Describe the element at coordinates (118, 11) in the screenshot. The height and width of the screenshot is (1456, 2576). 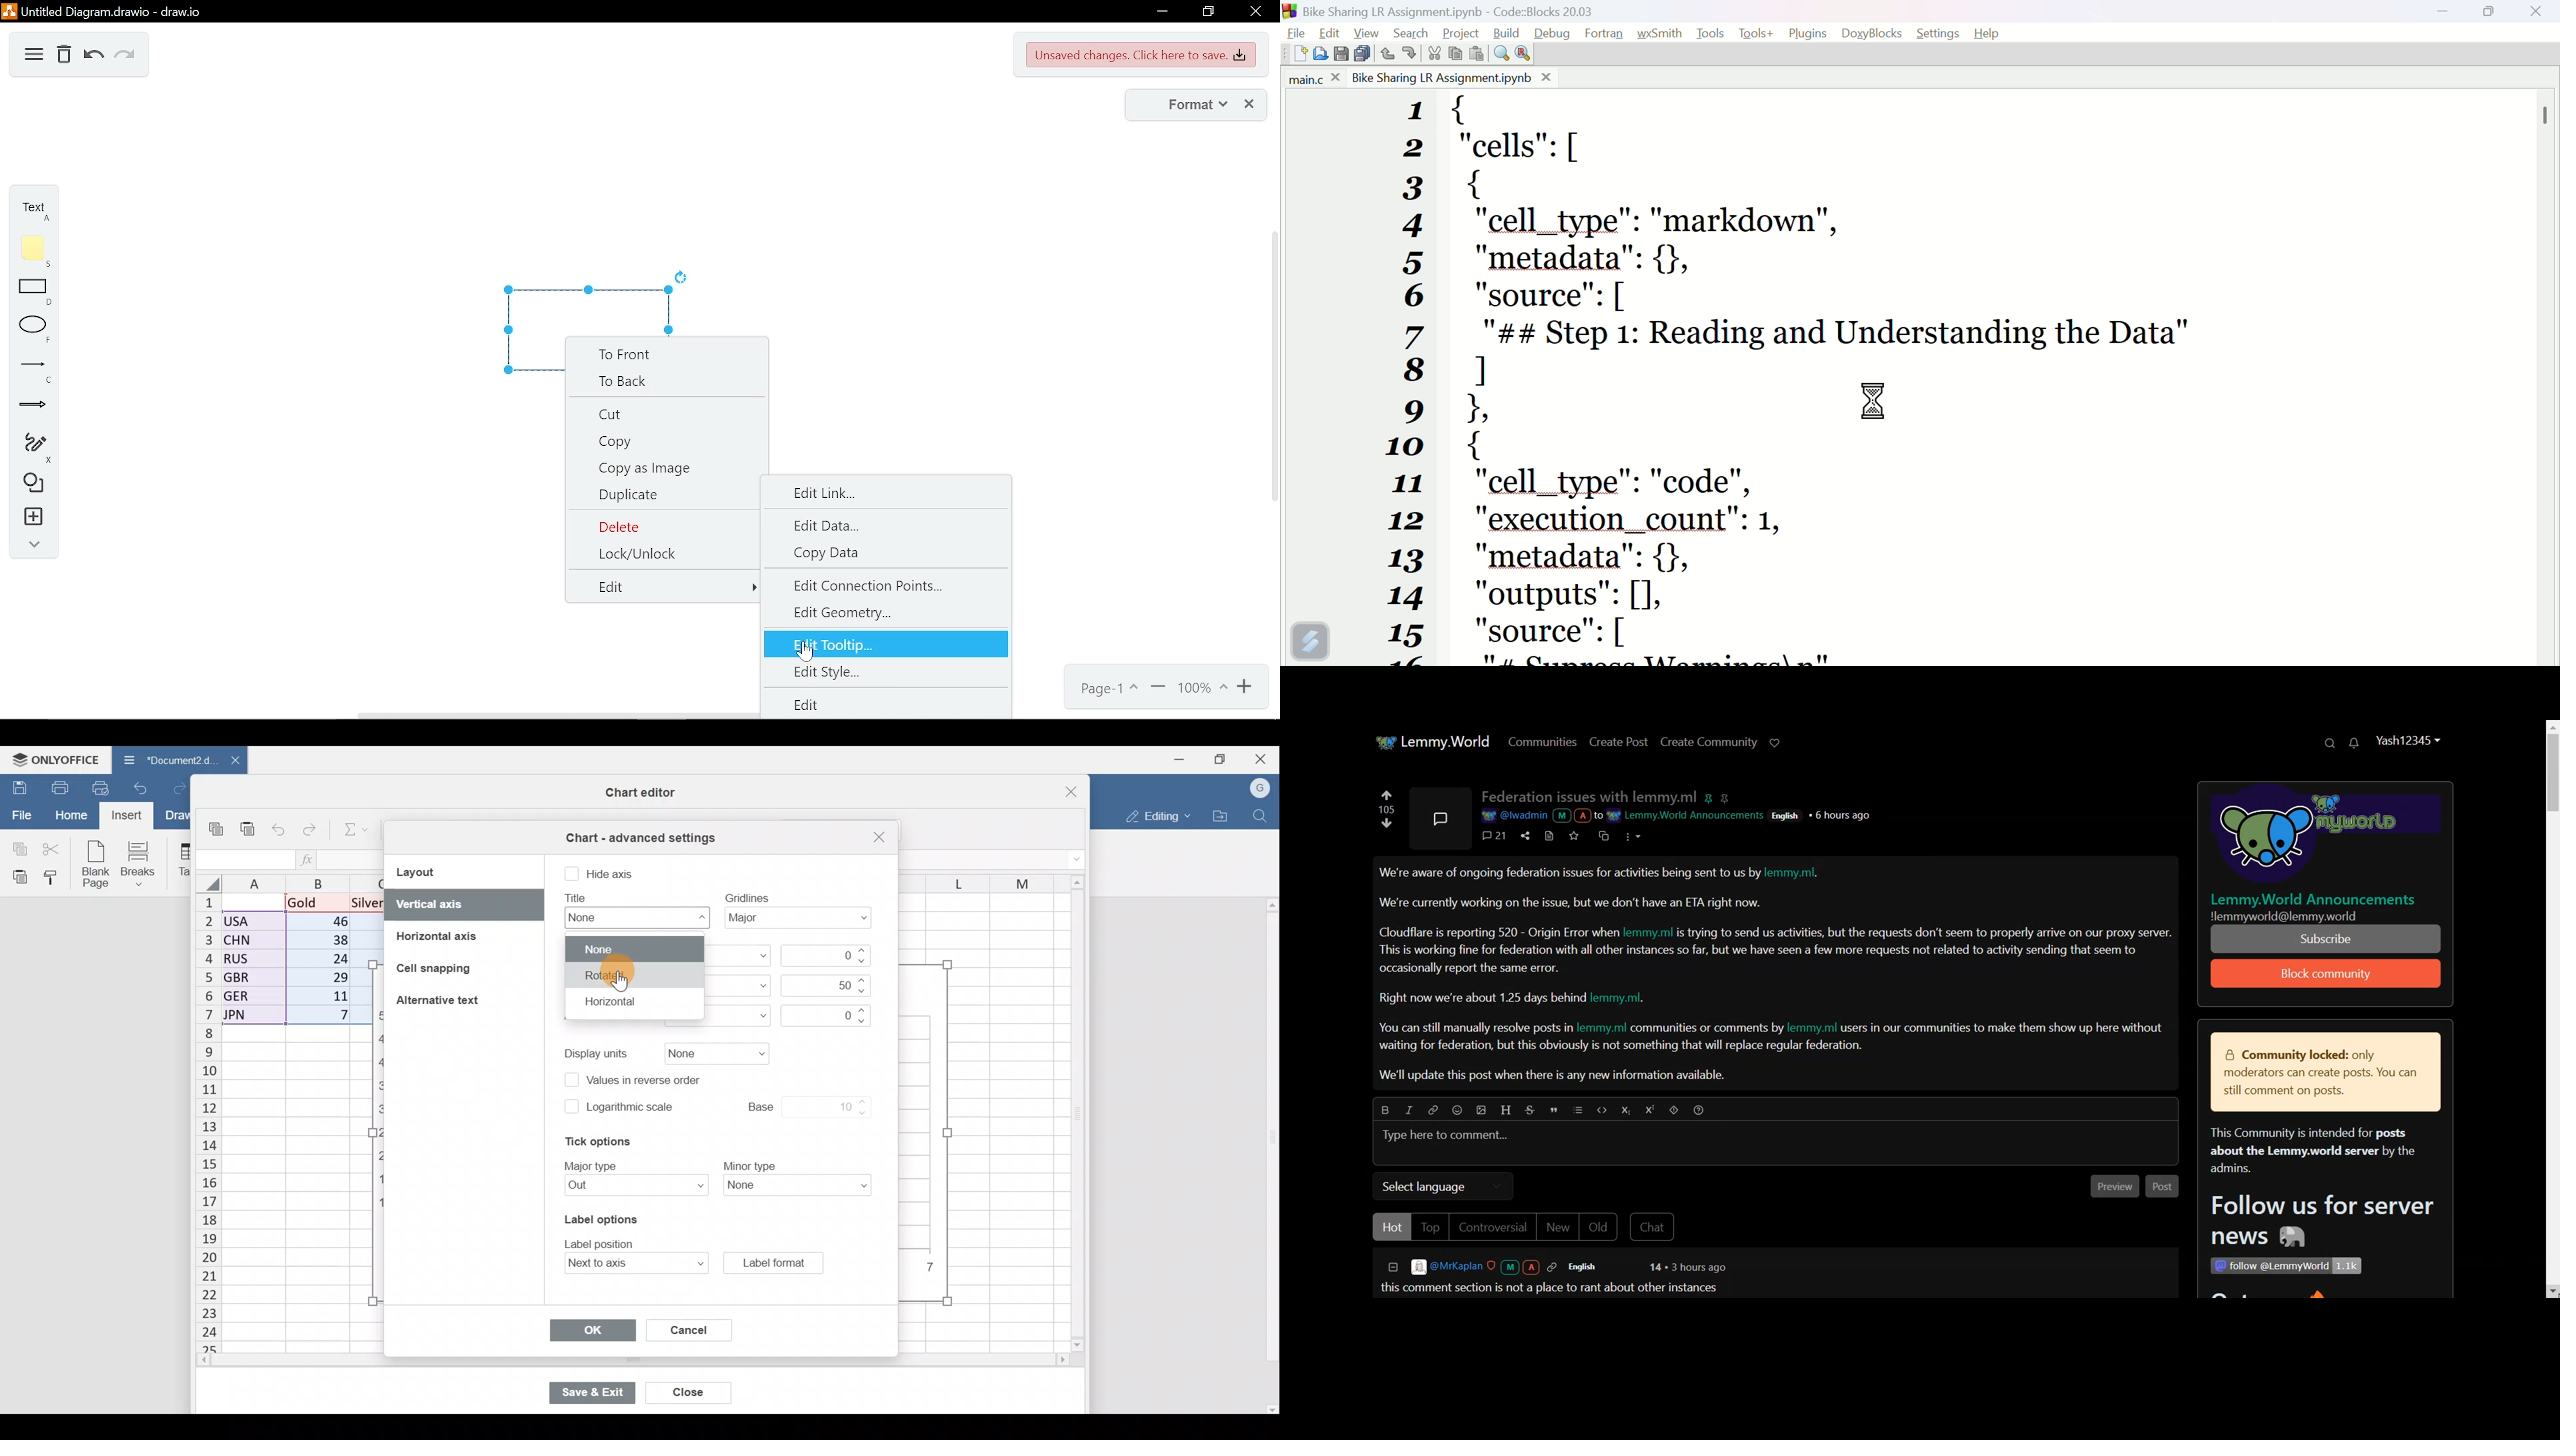
I see `untitled diagram.drawio - draw.io` at that location.